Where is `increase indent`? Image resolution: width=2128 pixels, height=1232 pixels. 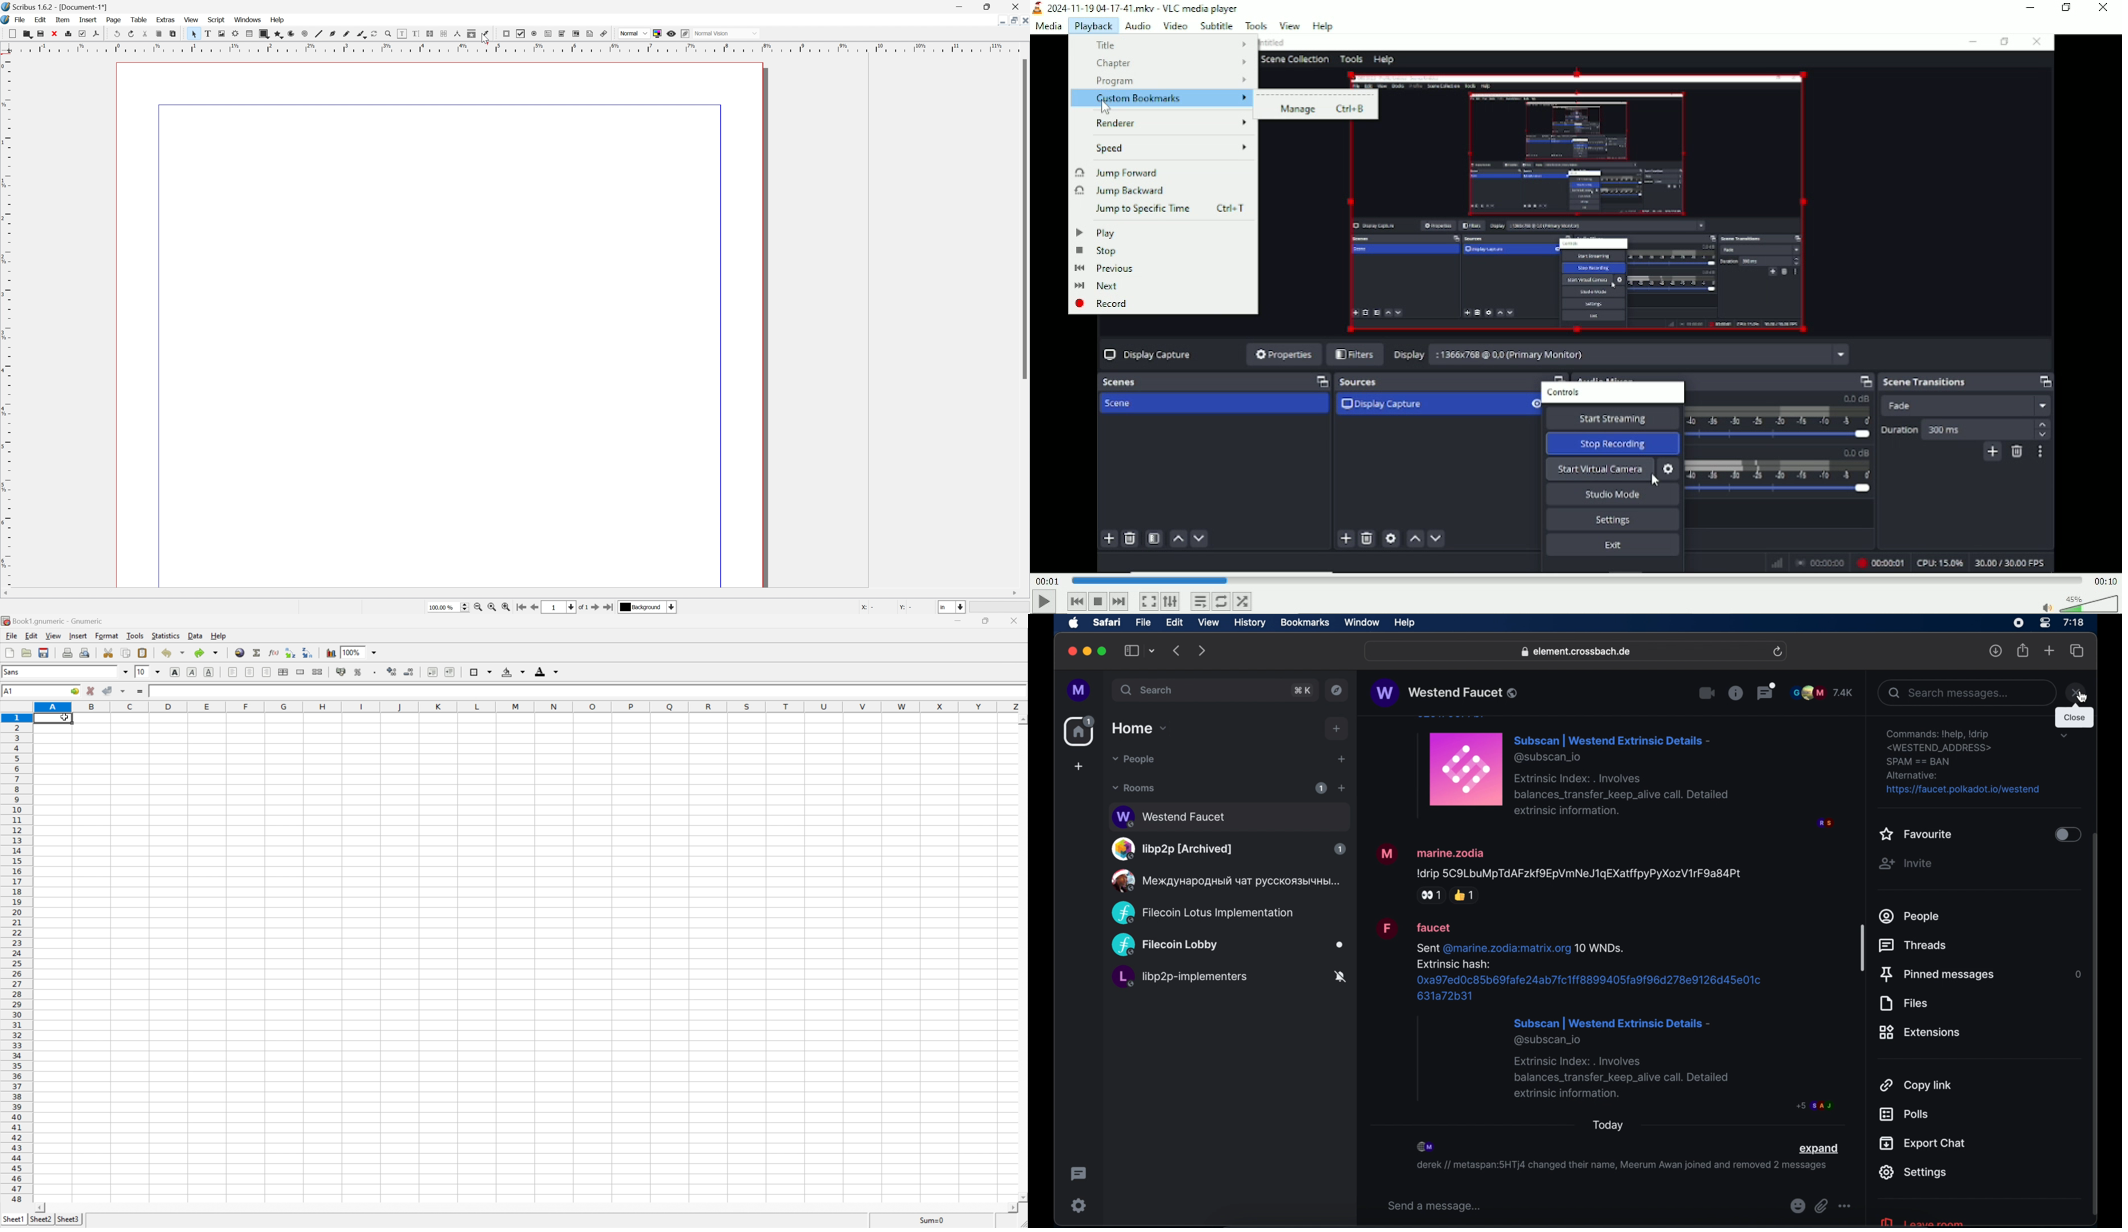
increase indent is located at coordinates (448, 671).